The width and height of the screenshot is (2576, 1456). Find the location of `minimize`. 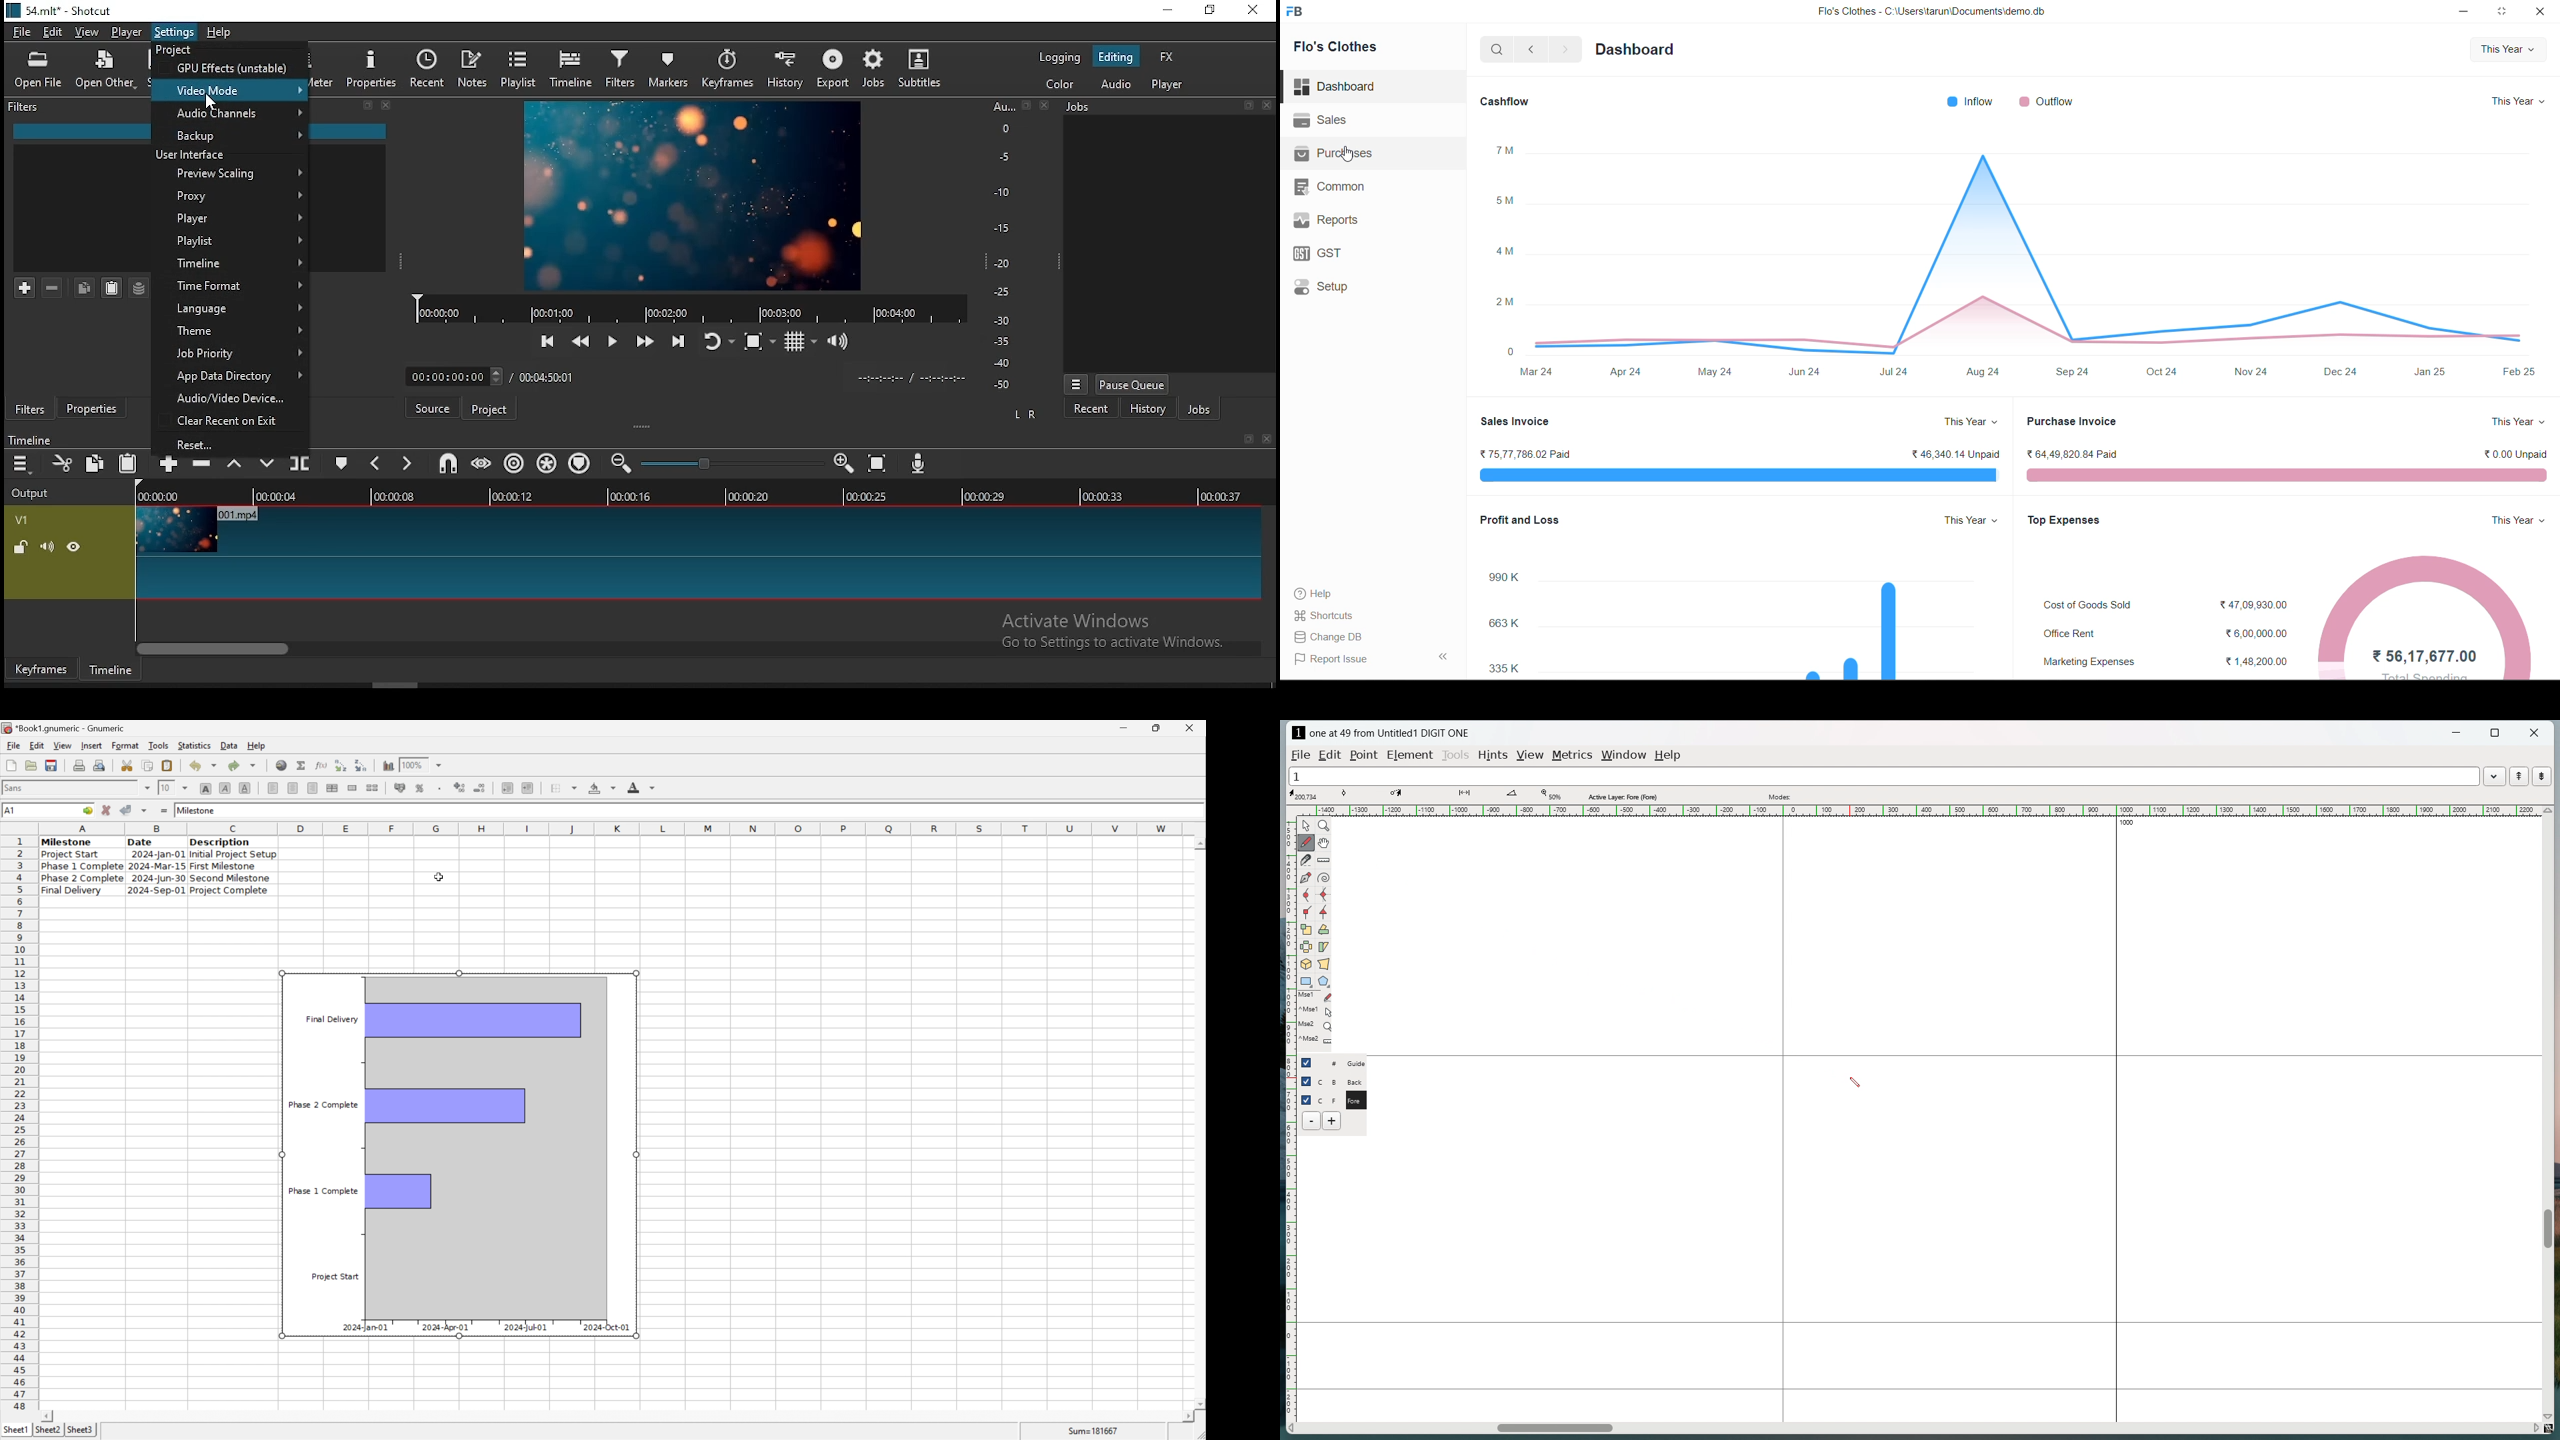

minimize is located at coordinates (1131, 726).